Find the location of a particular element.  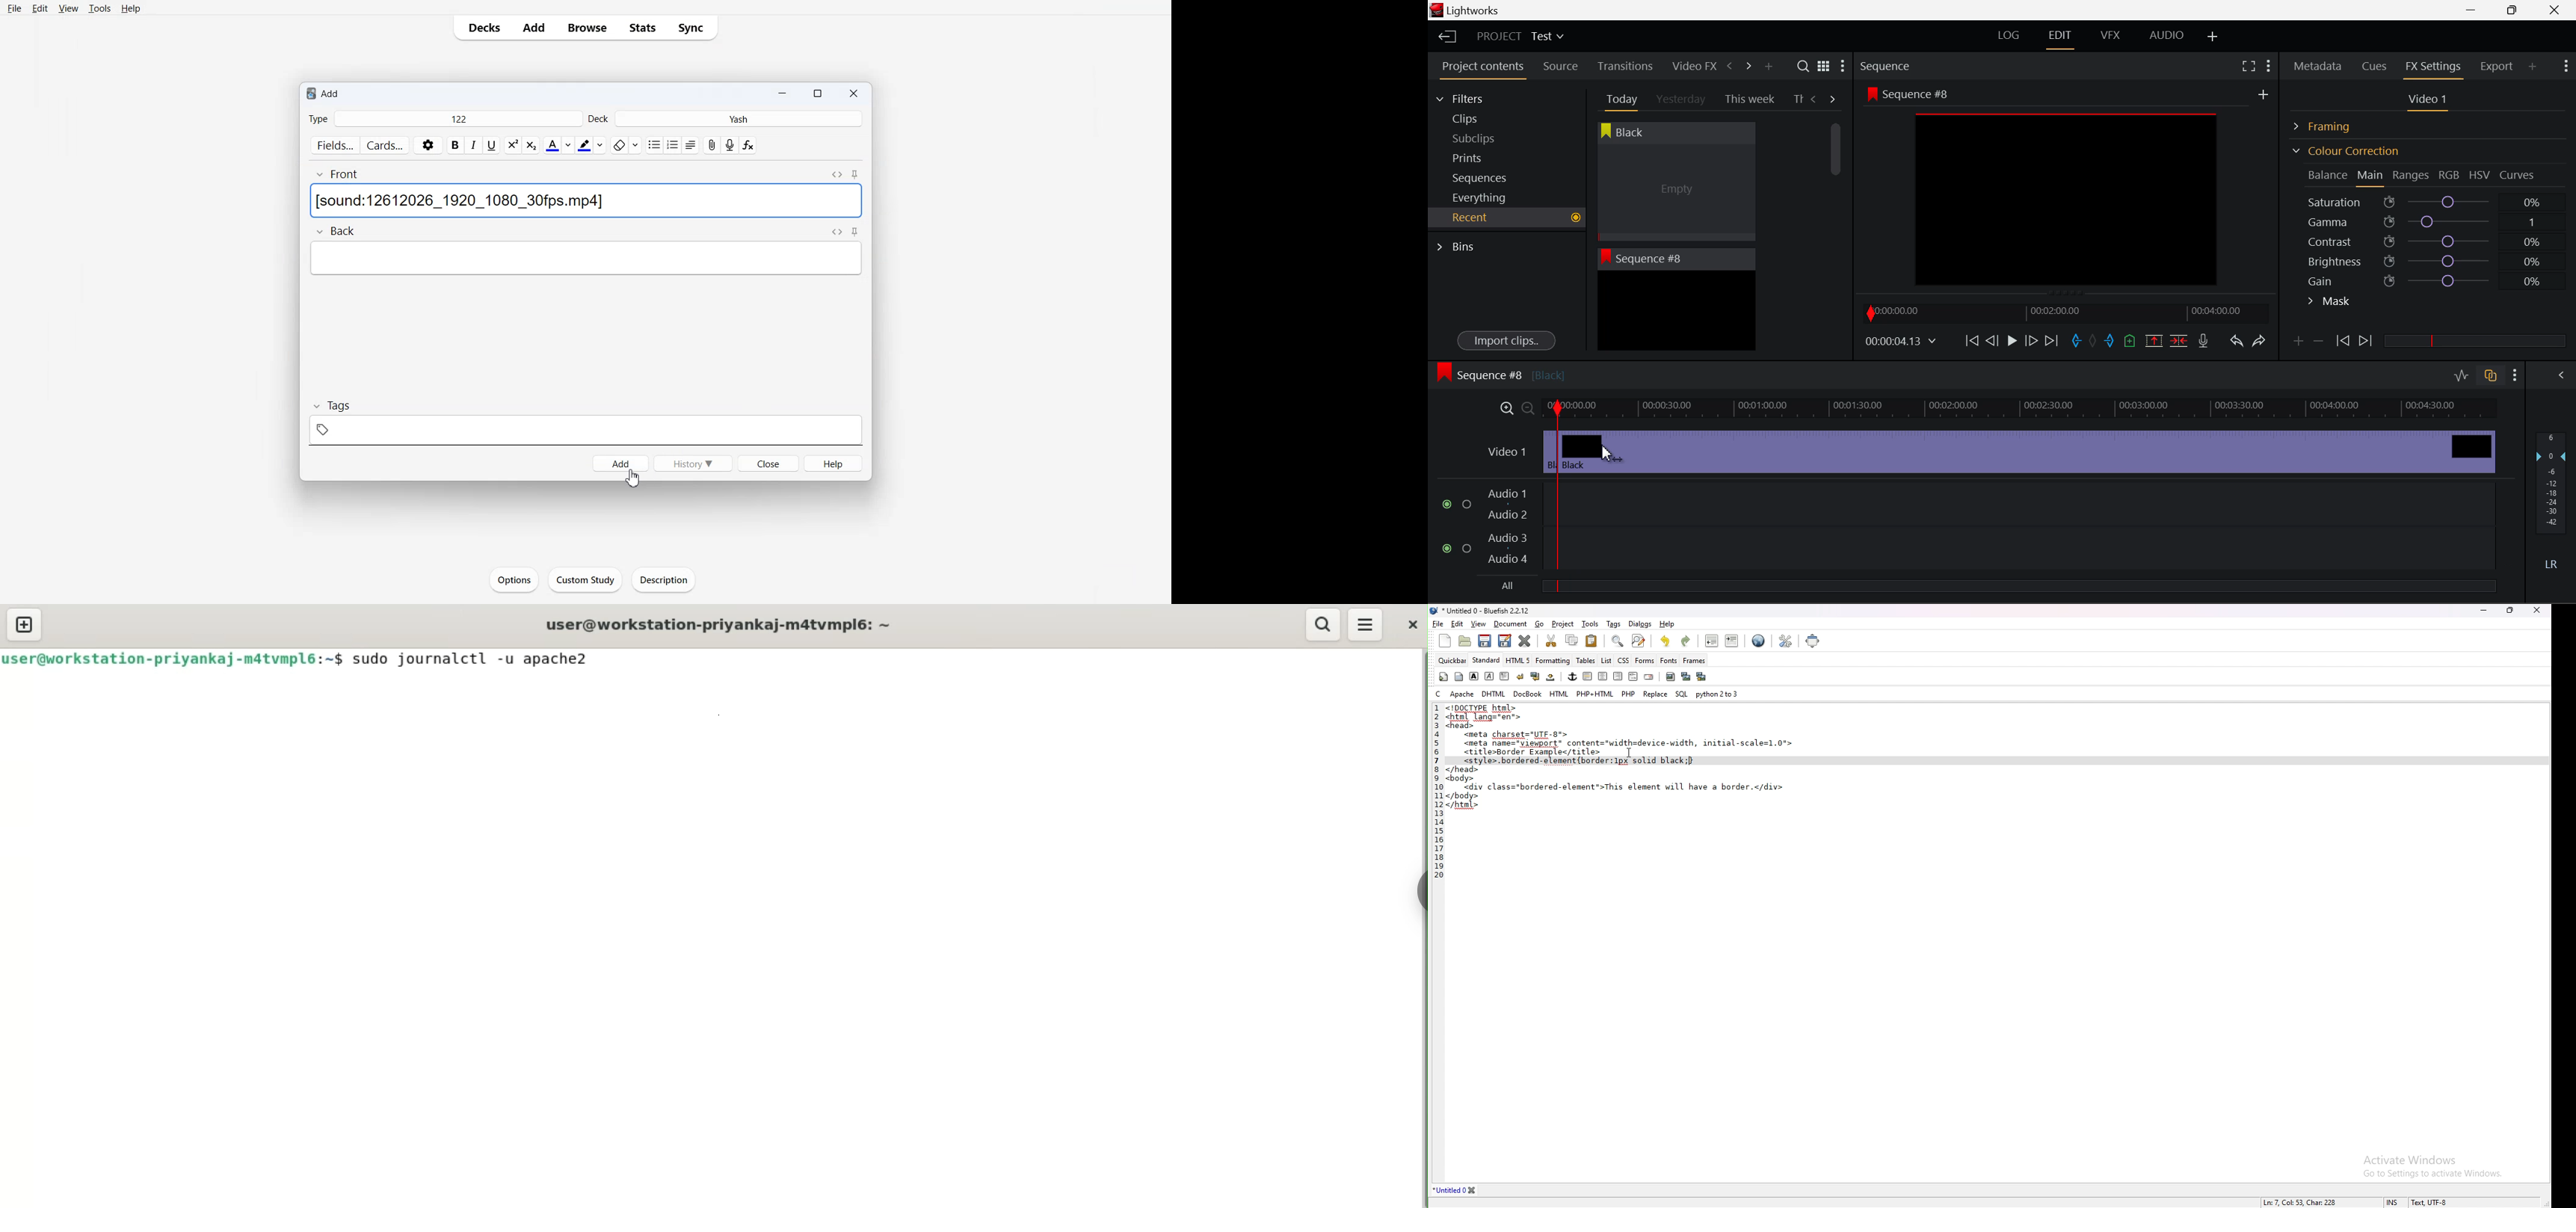

Th is located at coordinates (1797, 99).